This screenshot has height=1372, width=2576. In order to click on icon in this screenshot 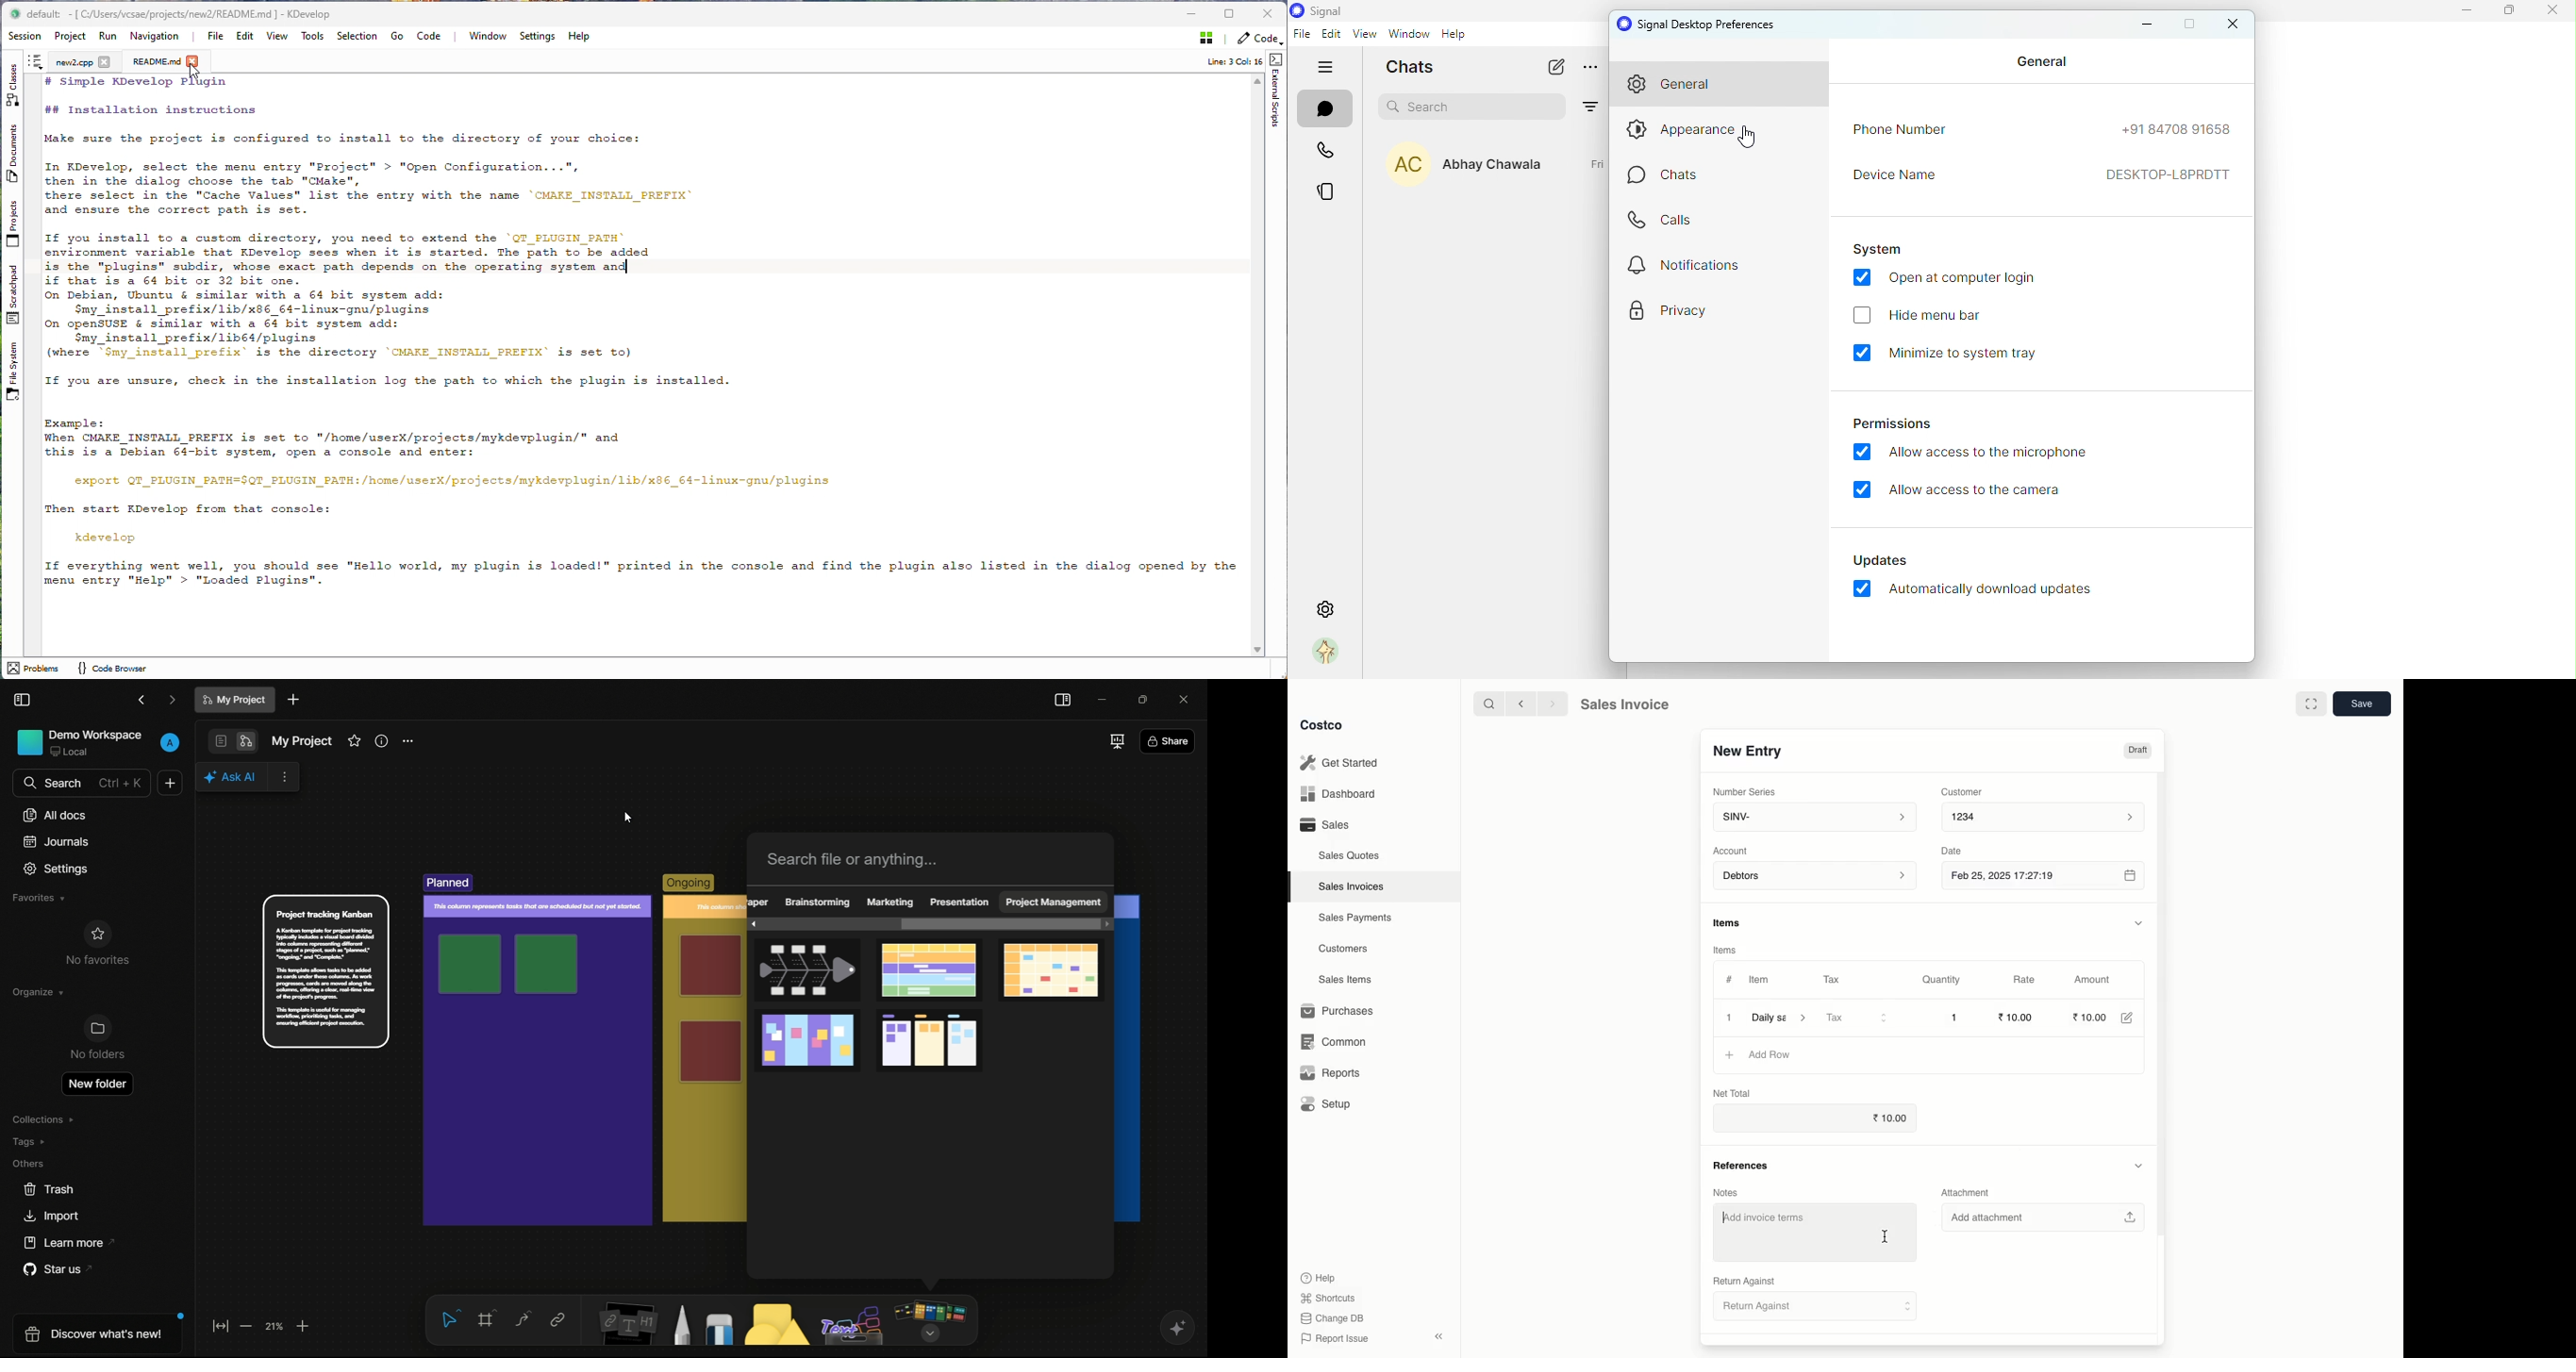, I will do `click(1323, 11)`.